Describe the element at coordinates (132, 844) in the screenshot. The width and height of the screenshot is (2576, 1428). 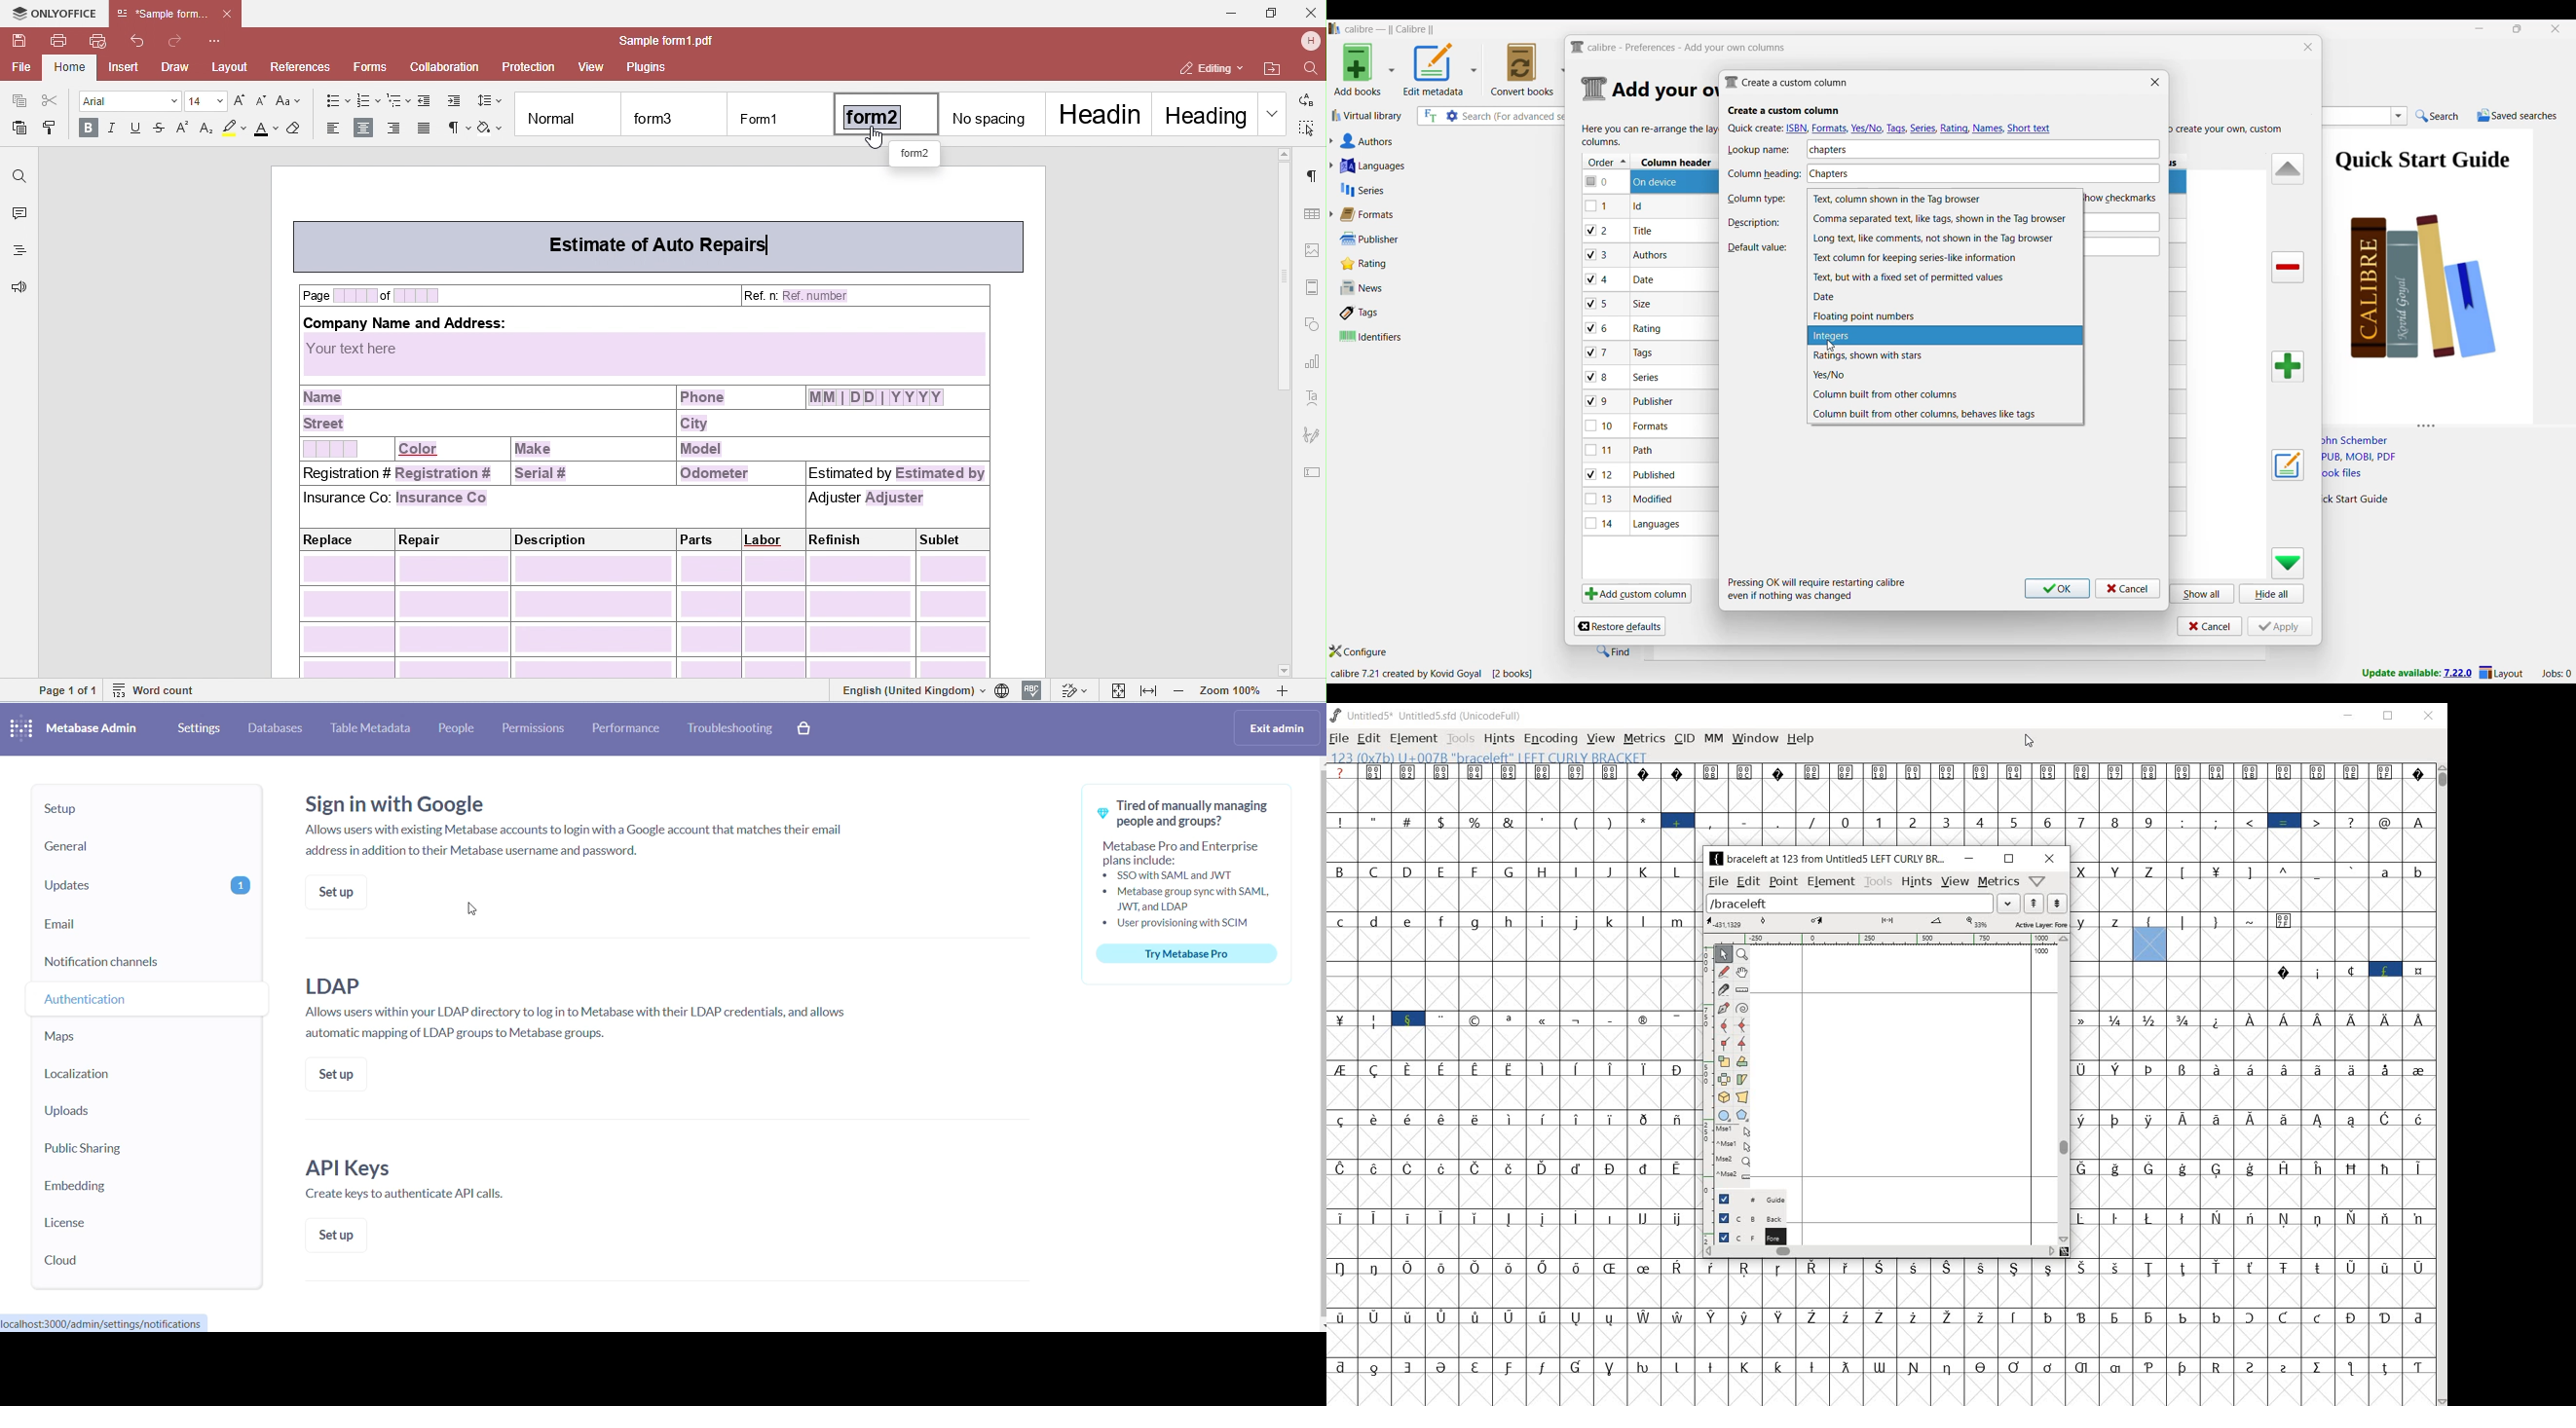
I see `general` at that location.